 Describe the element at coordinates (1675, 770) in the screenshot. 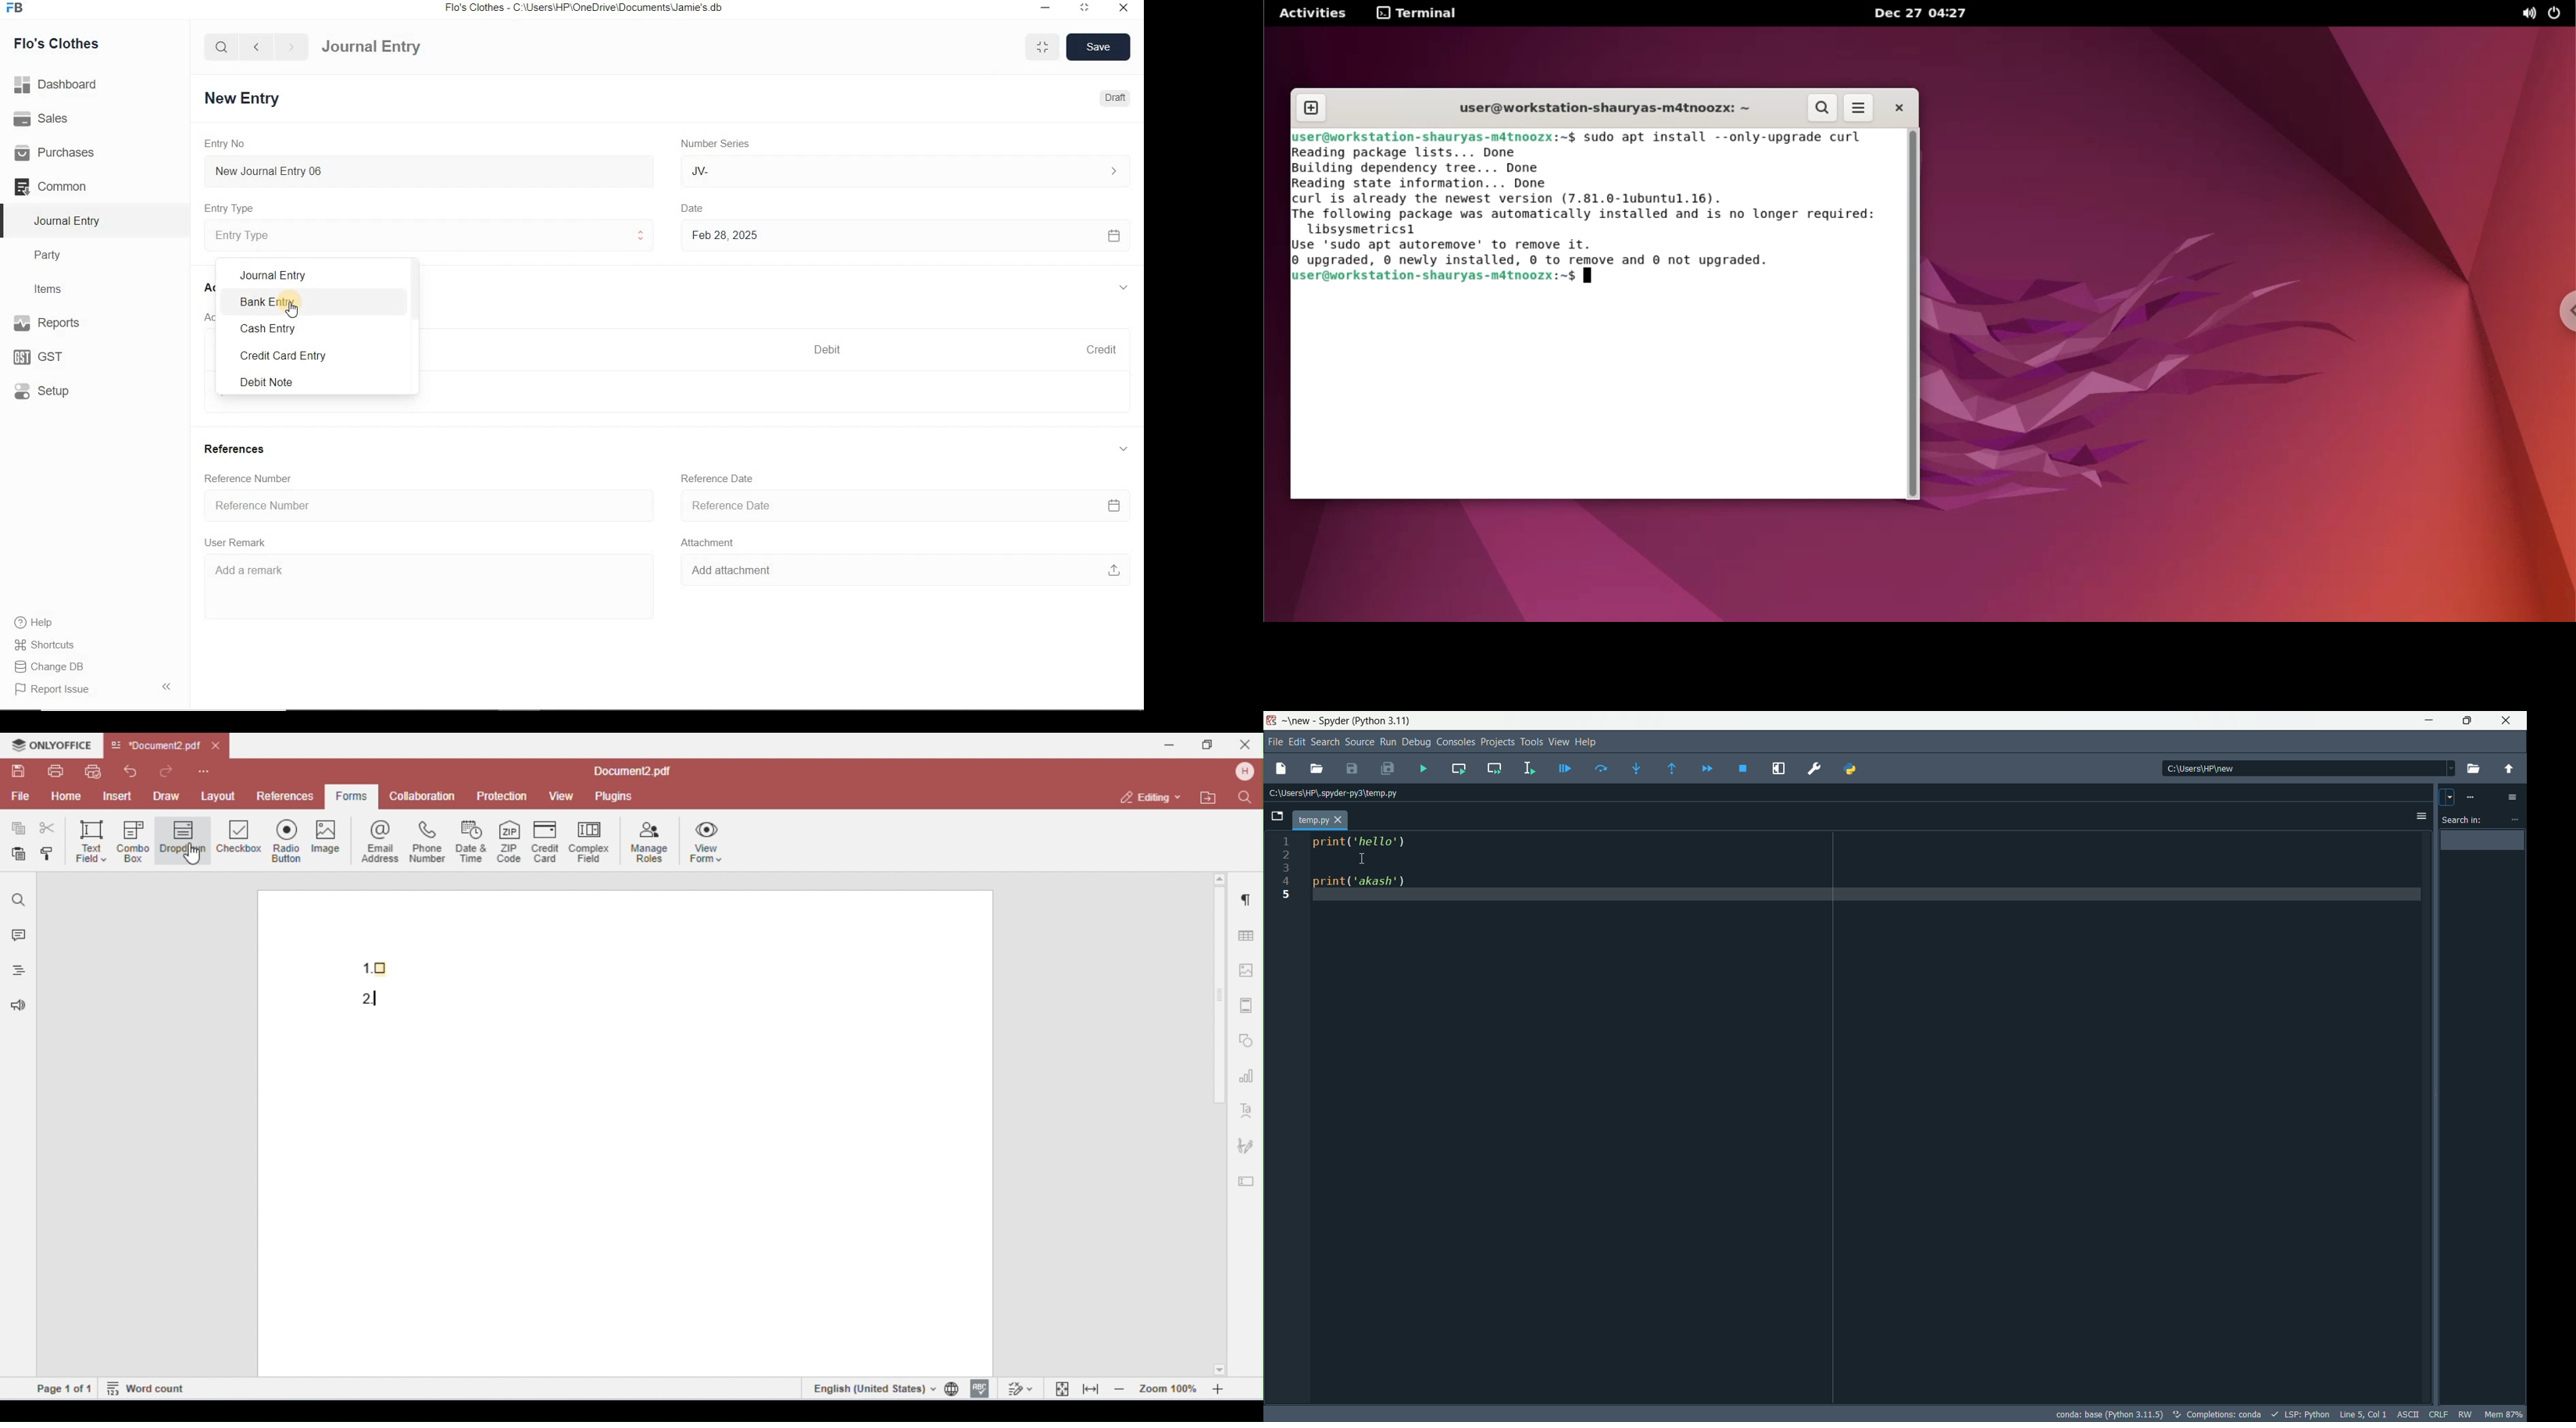

I see `run until current function` at that location.